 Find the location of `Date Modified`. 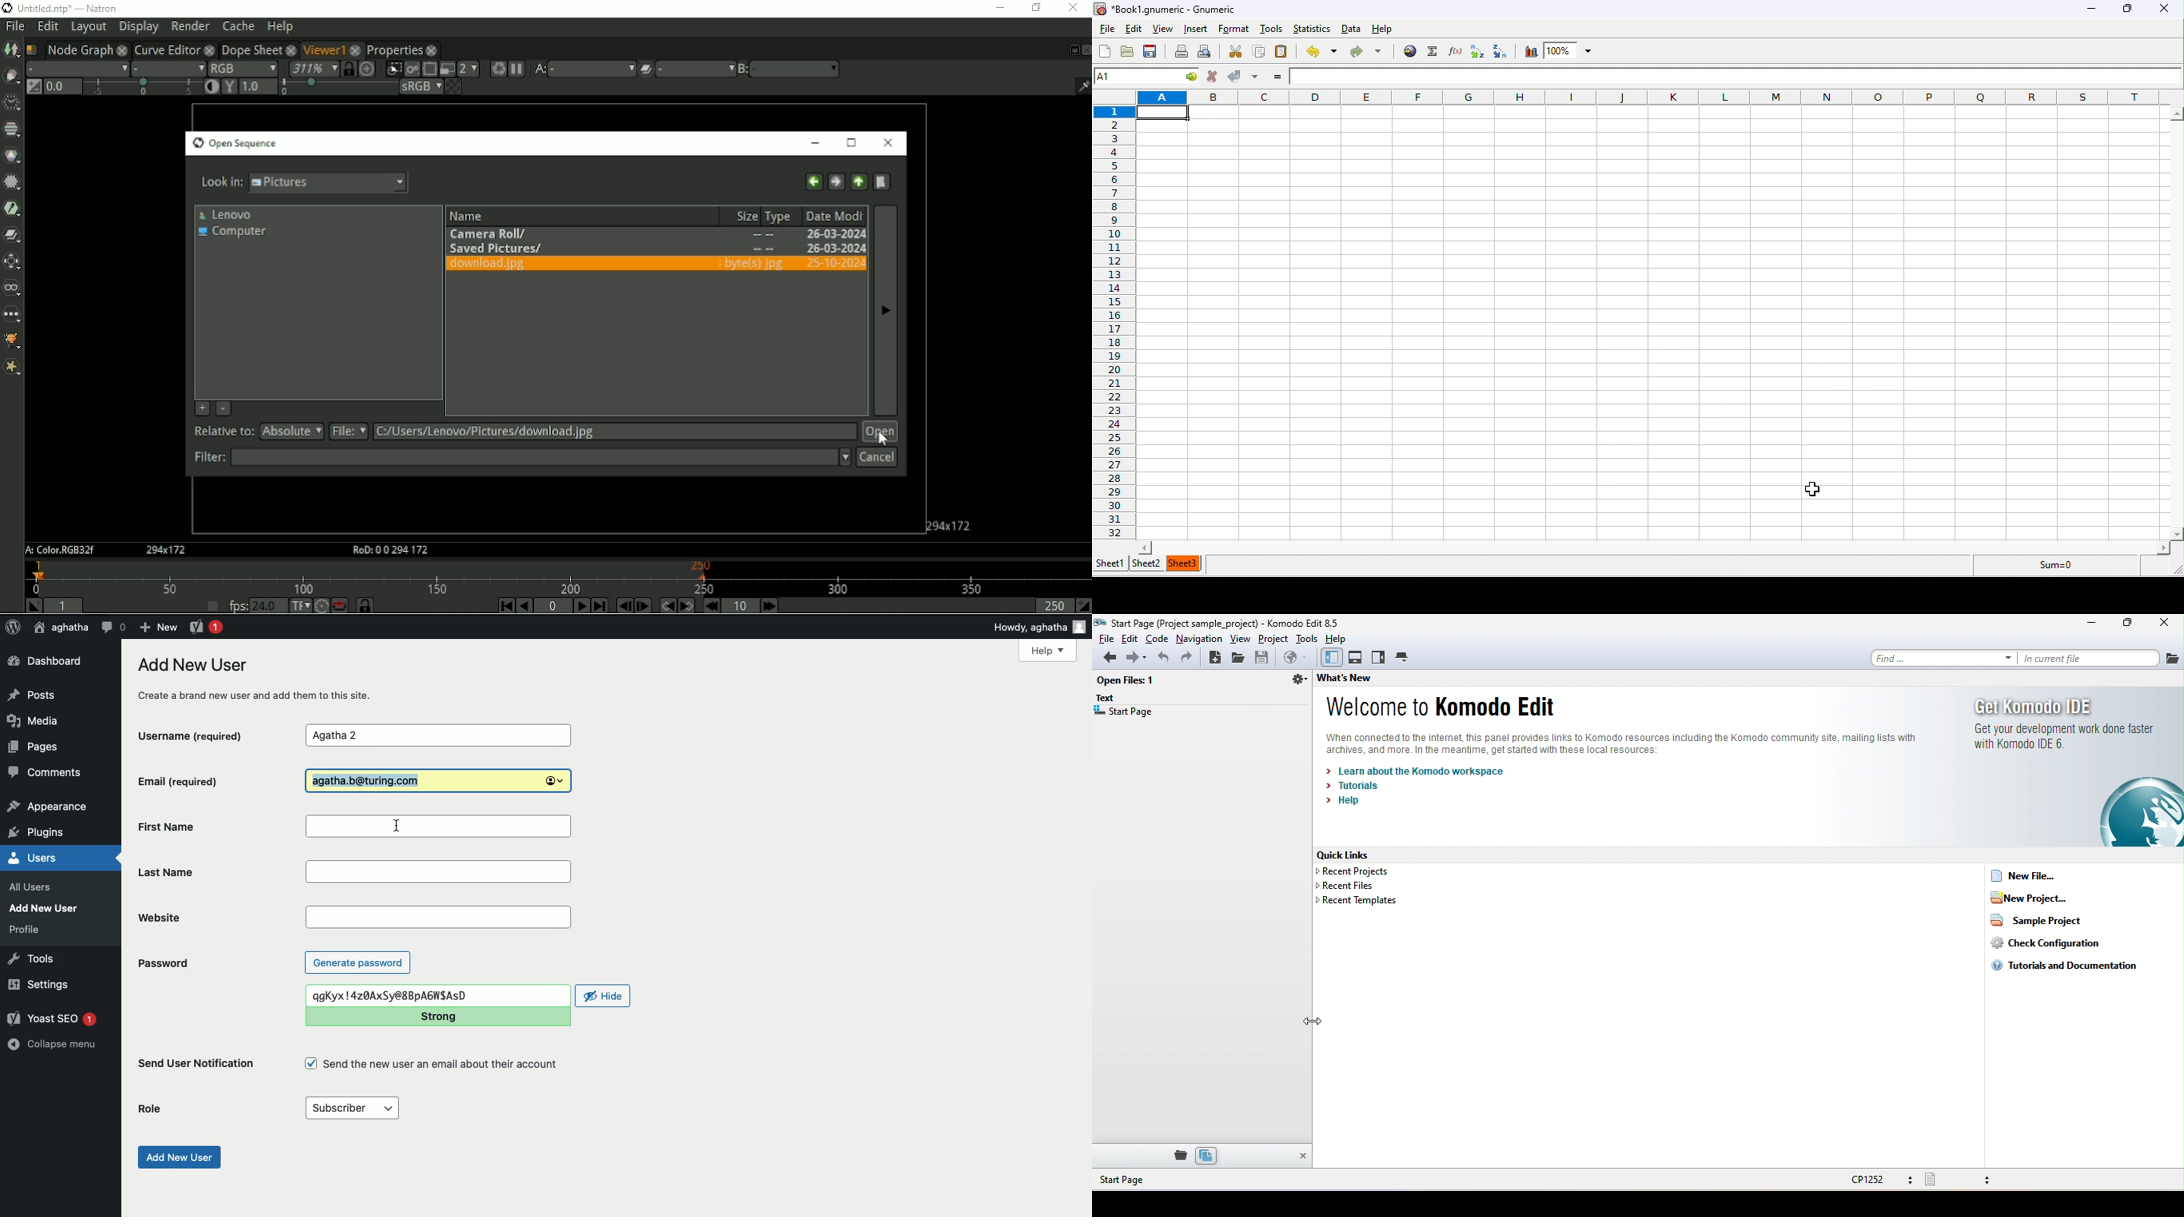

Date Modified is located at coordinates (832, 216).